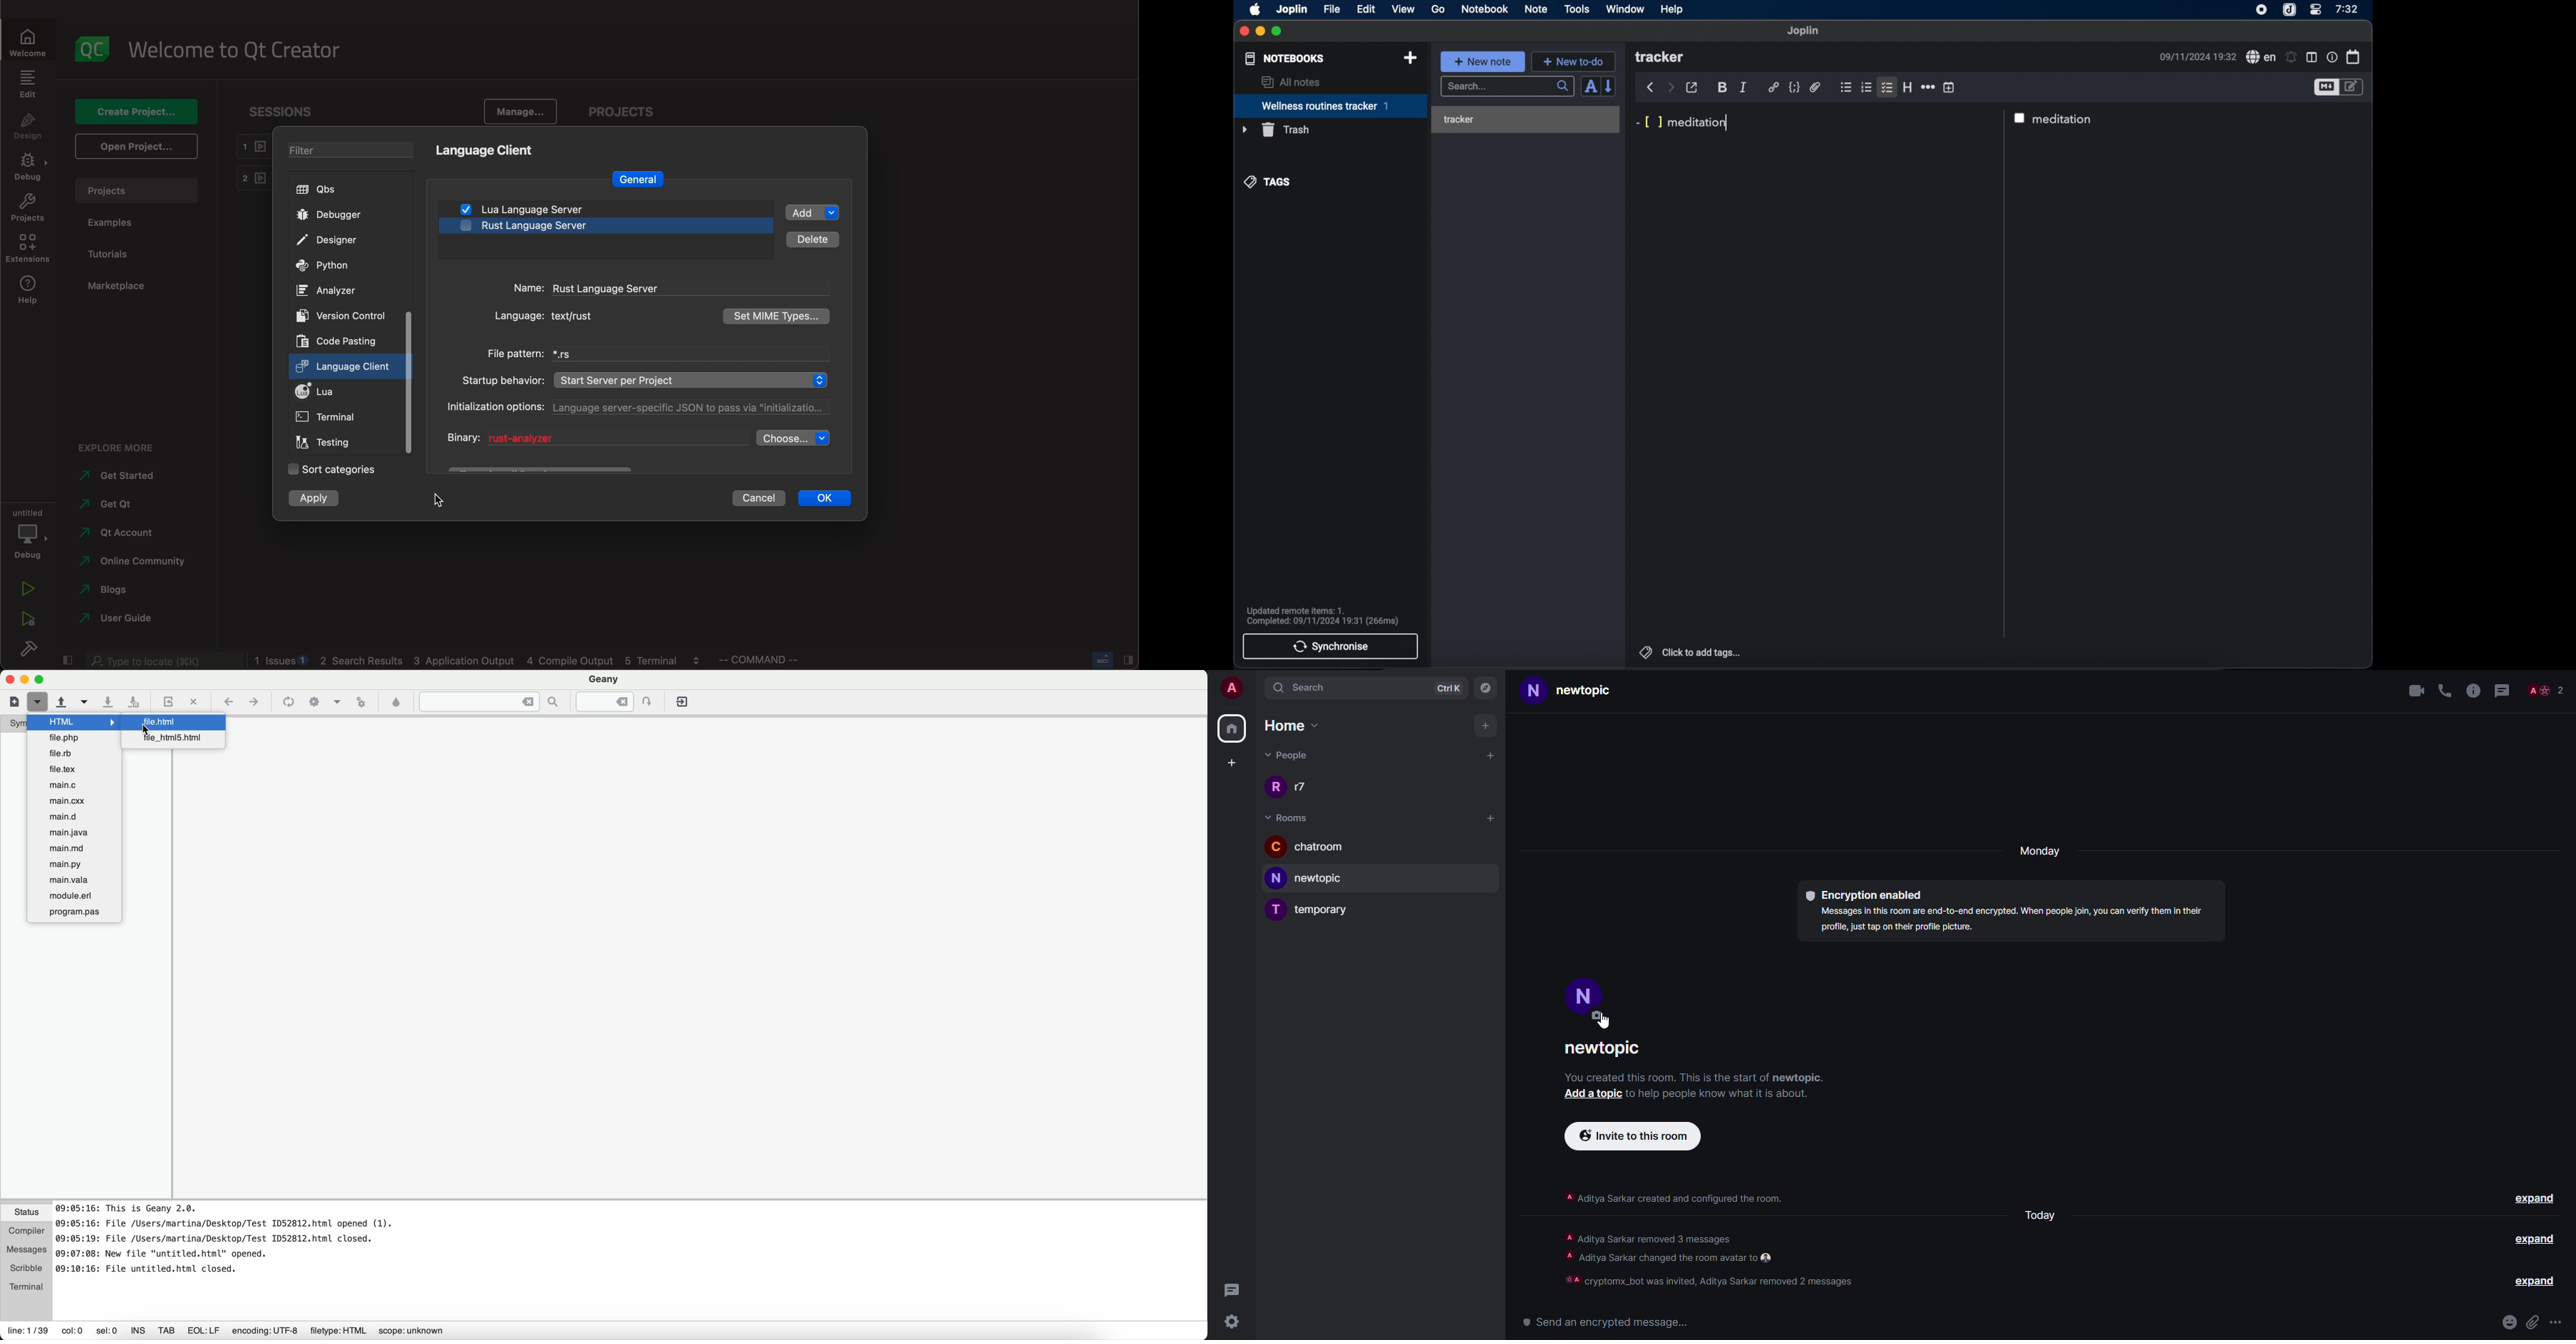 This screenshot has height=1344, width=2576. What do you see at coordinates (2444, 689) in the screenshot?
I see `voice call` at bounding box center [2444, 689].